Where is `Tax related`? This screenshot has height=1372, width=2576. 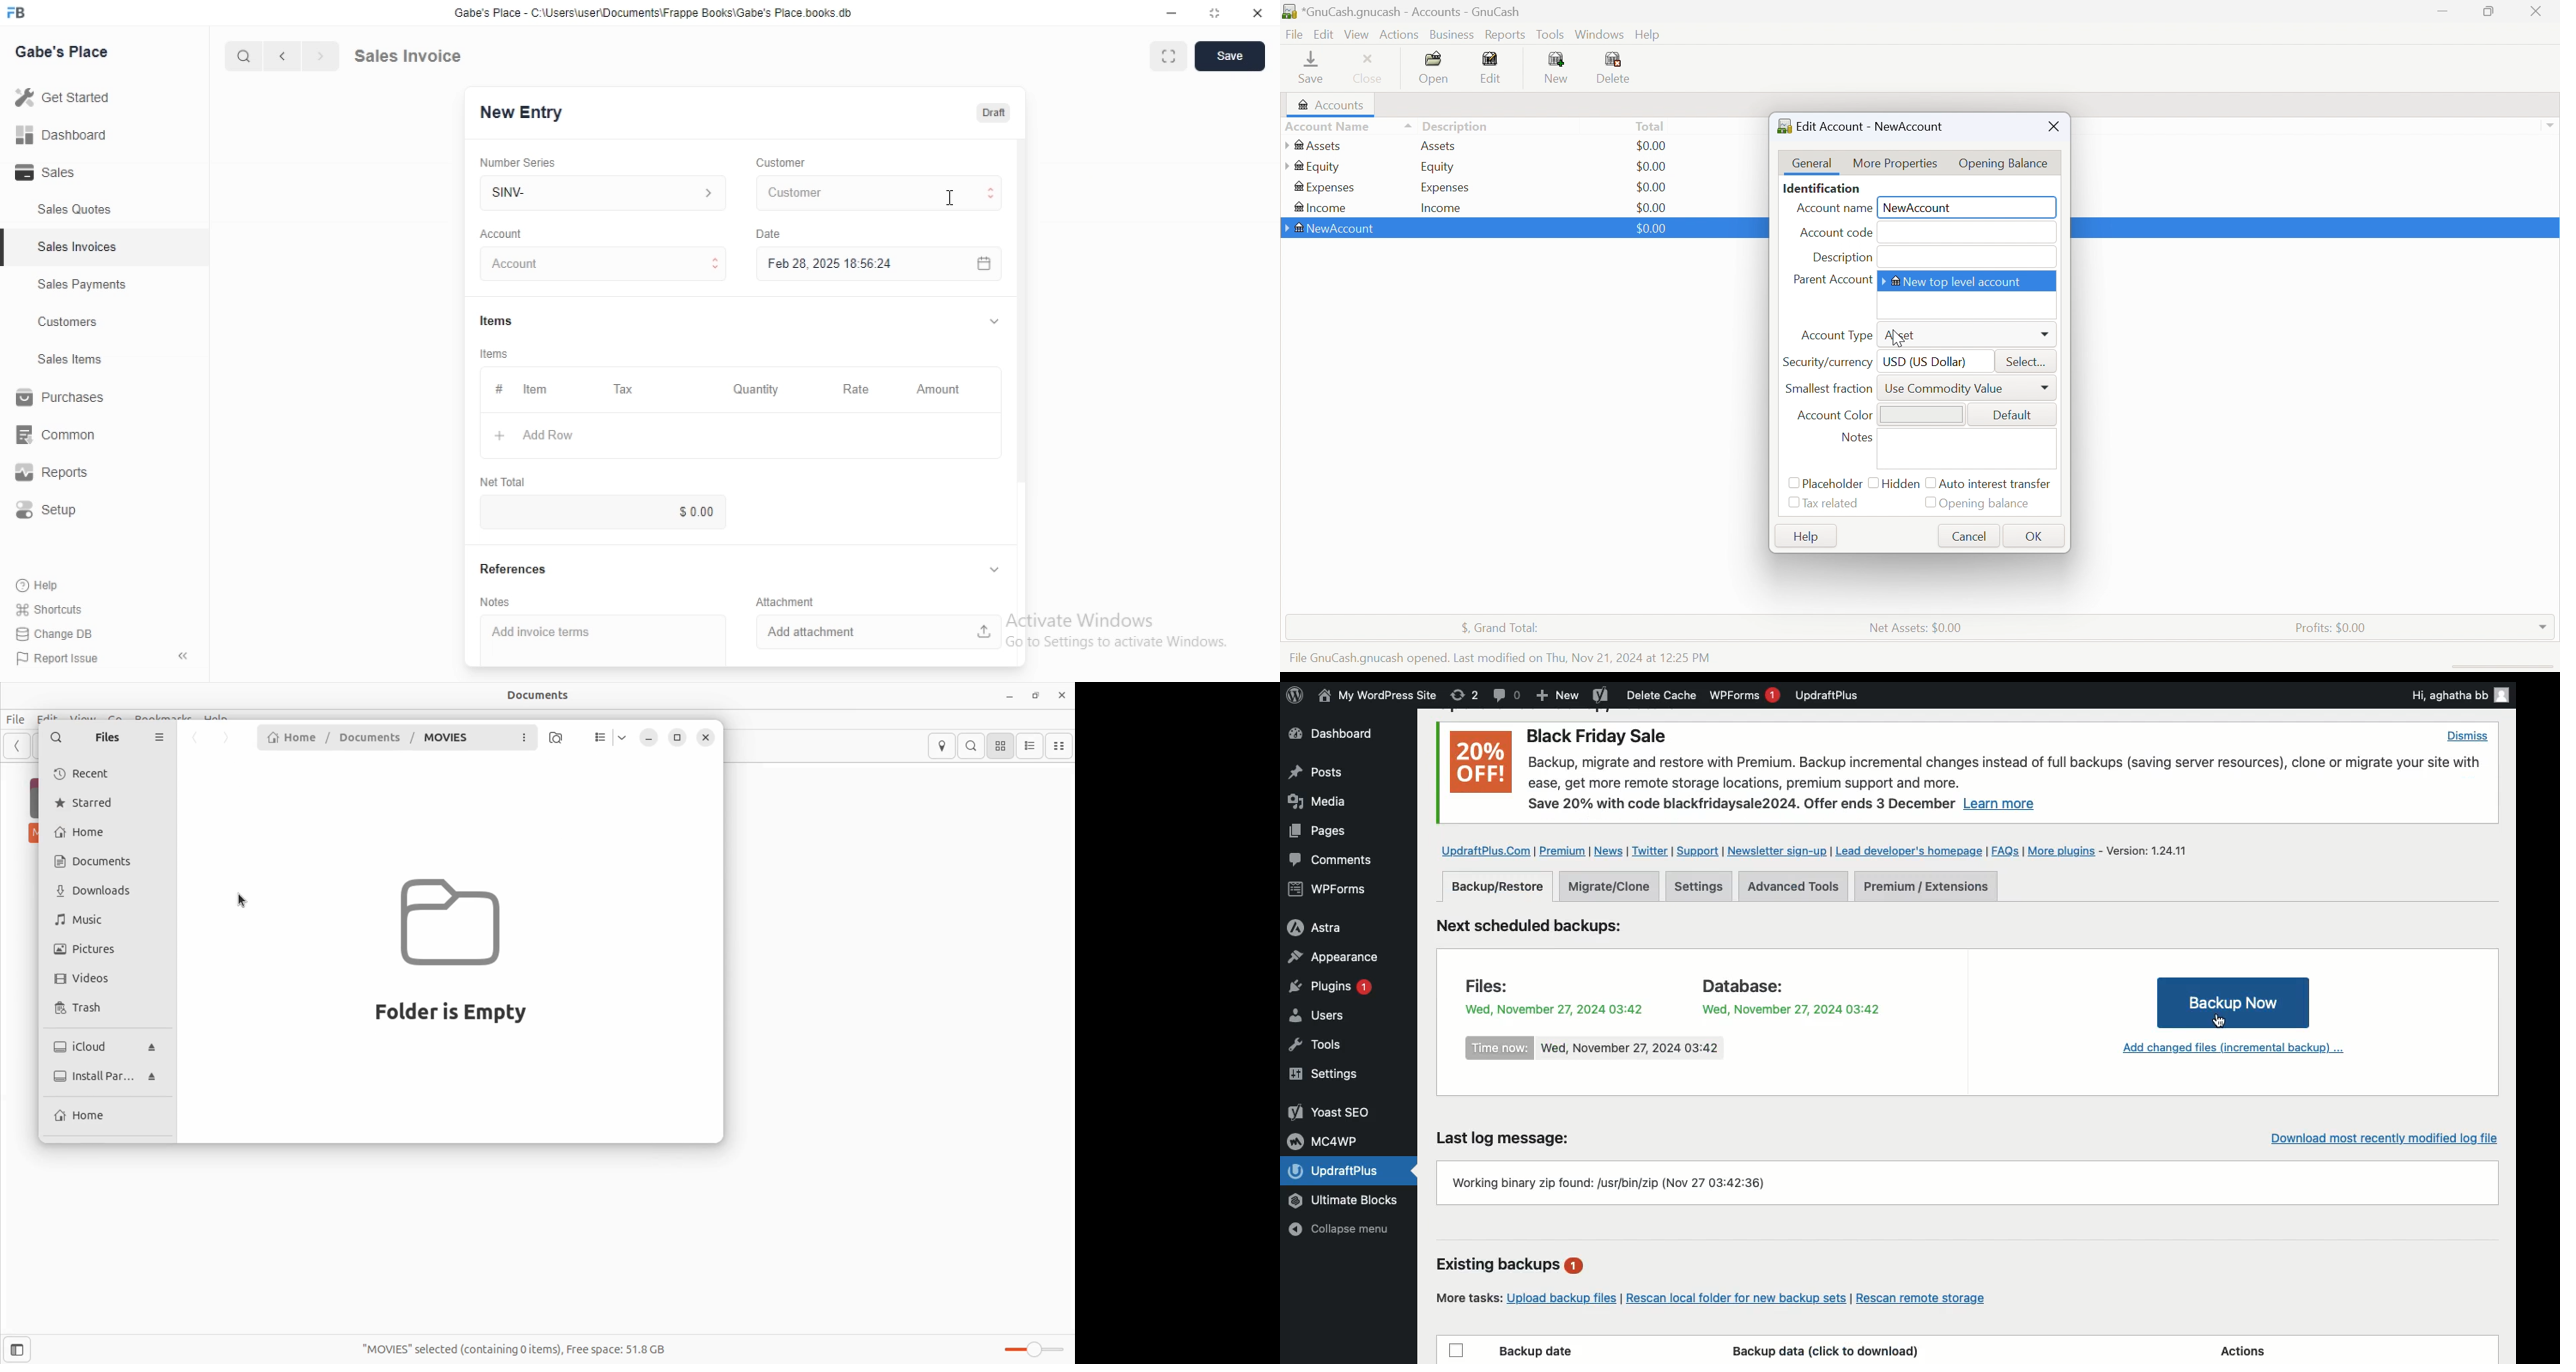
Tax related is located at coordinates (1834, 503).